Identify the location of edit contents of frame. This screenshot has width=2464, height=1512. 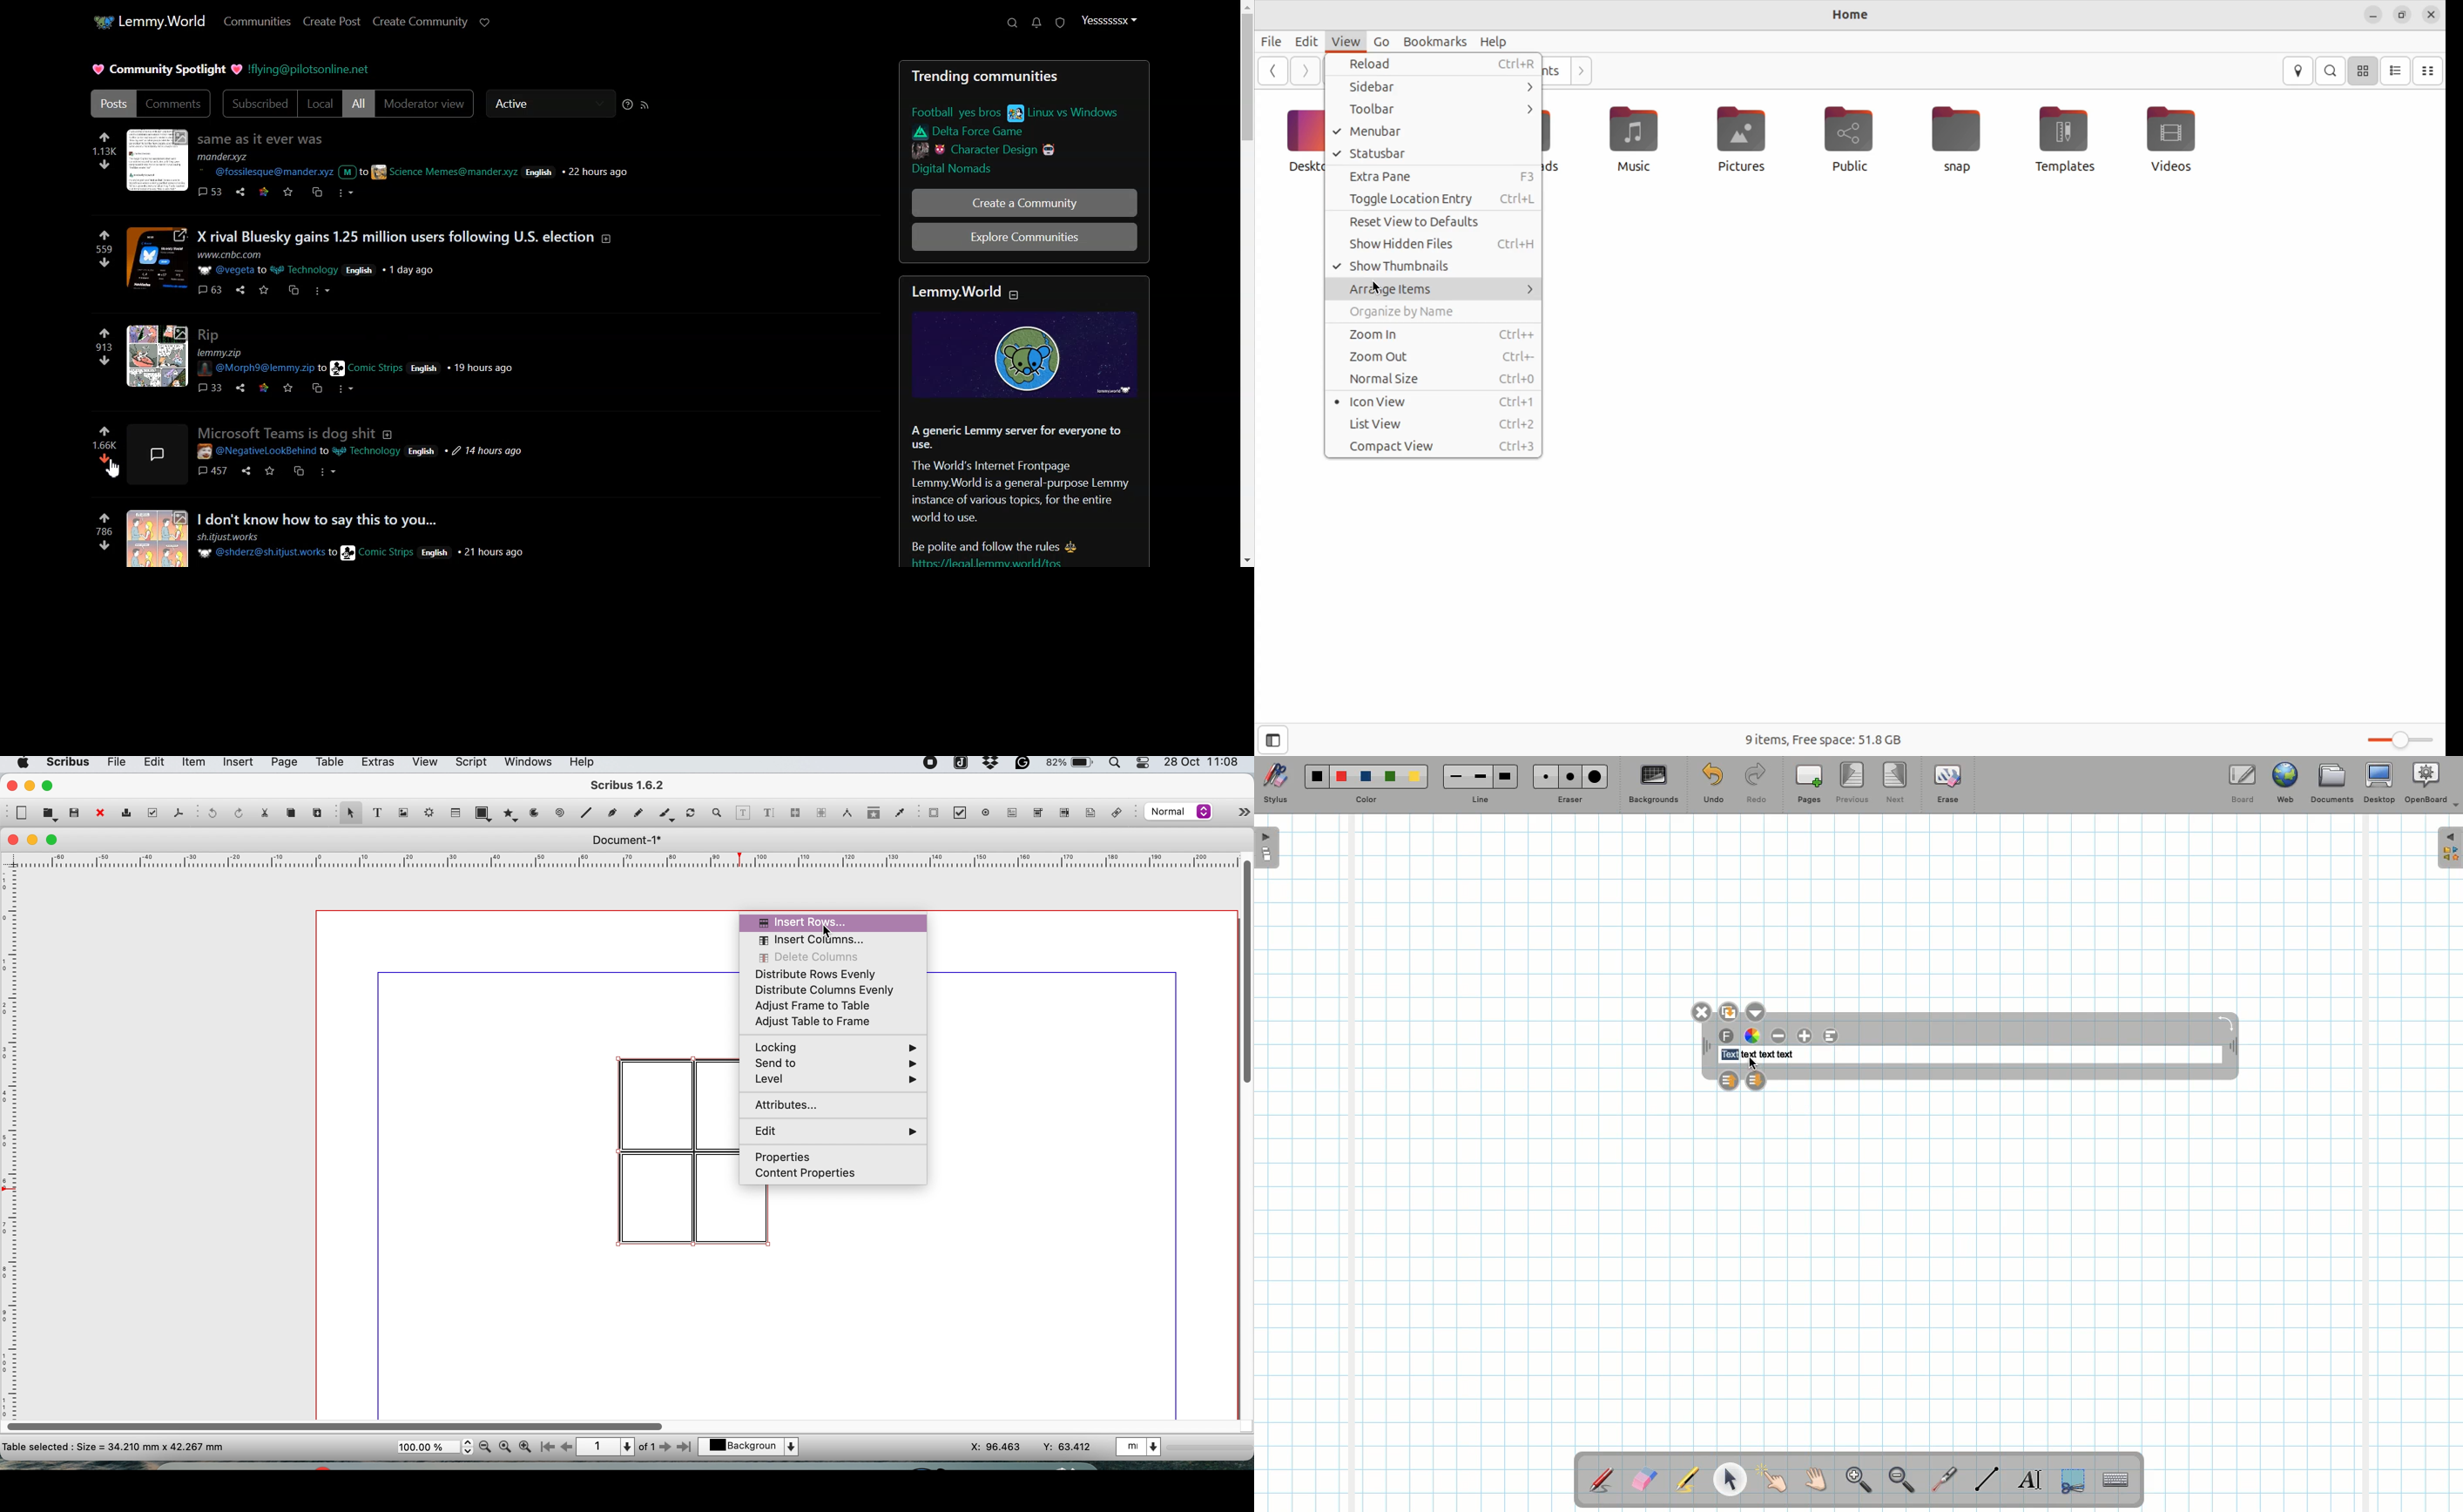
(743, 812).